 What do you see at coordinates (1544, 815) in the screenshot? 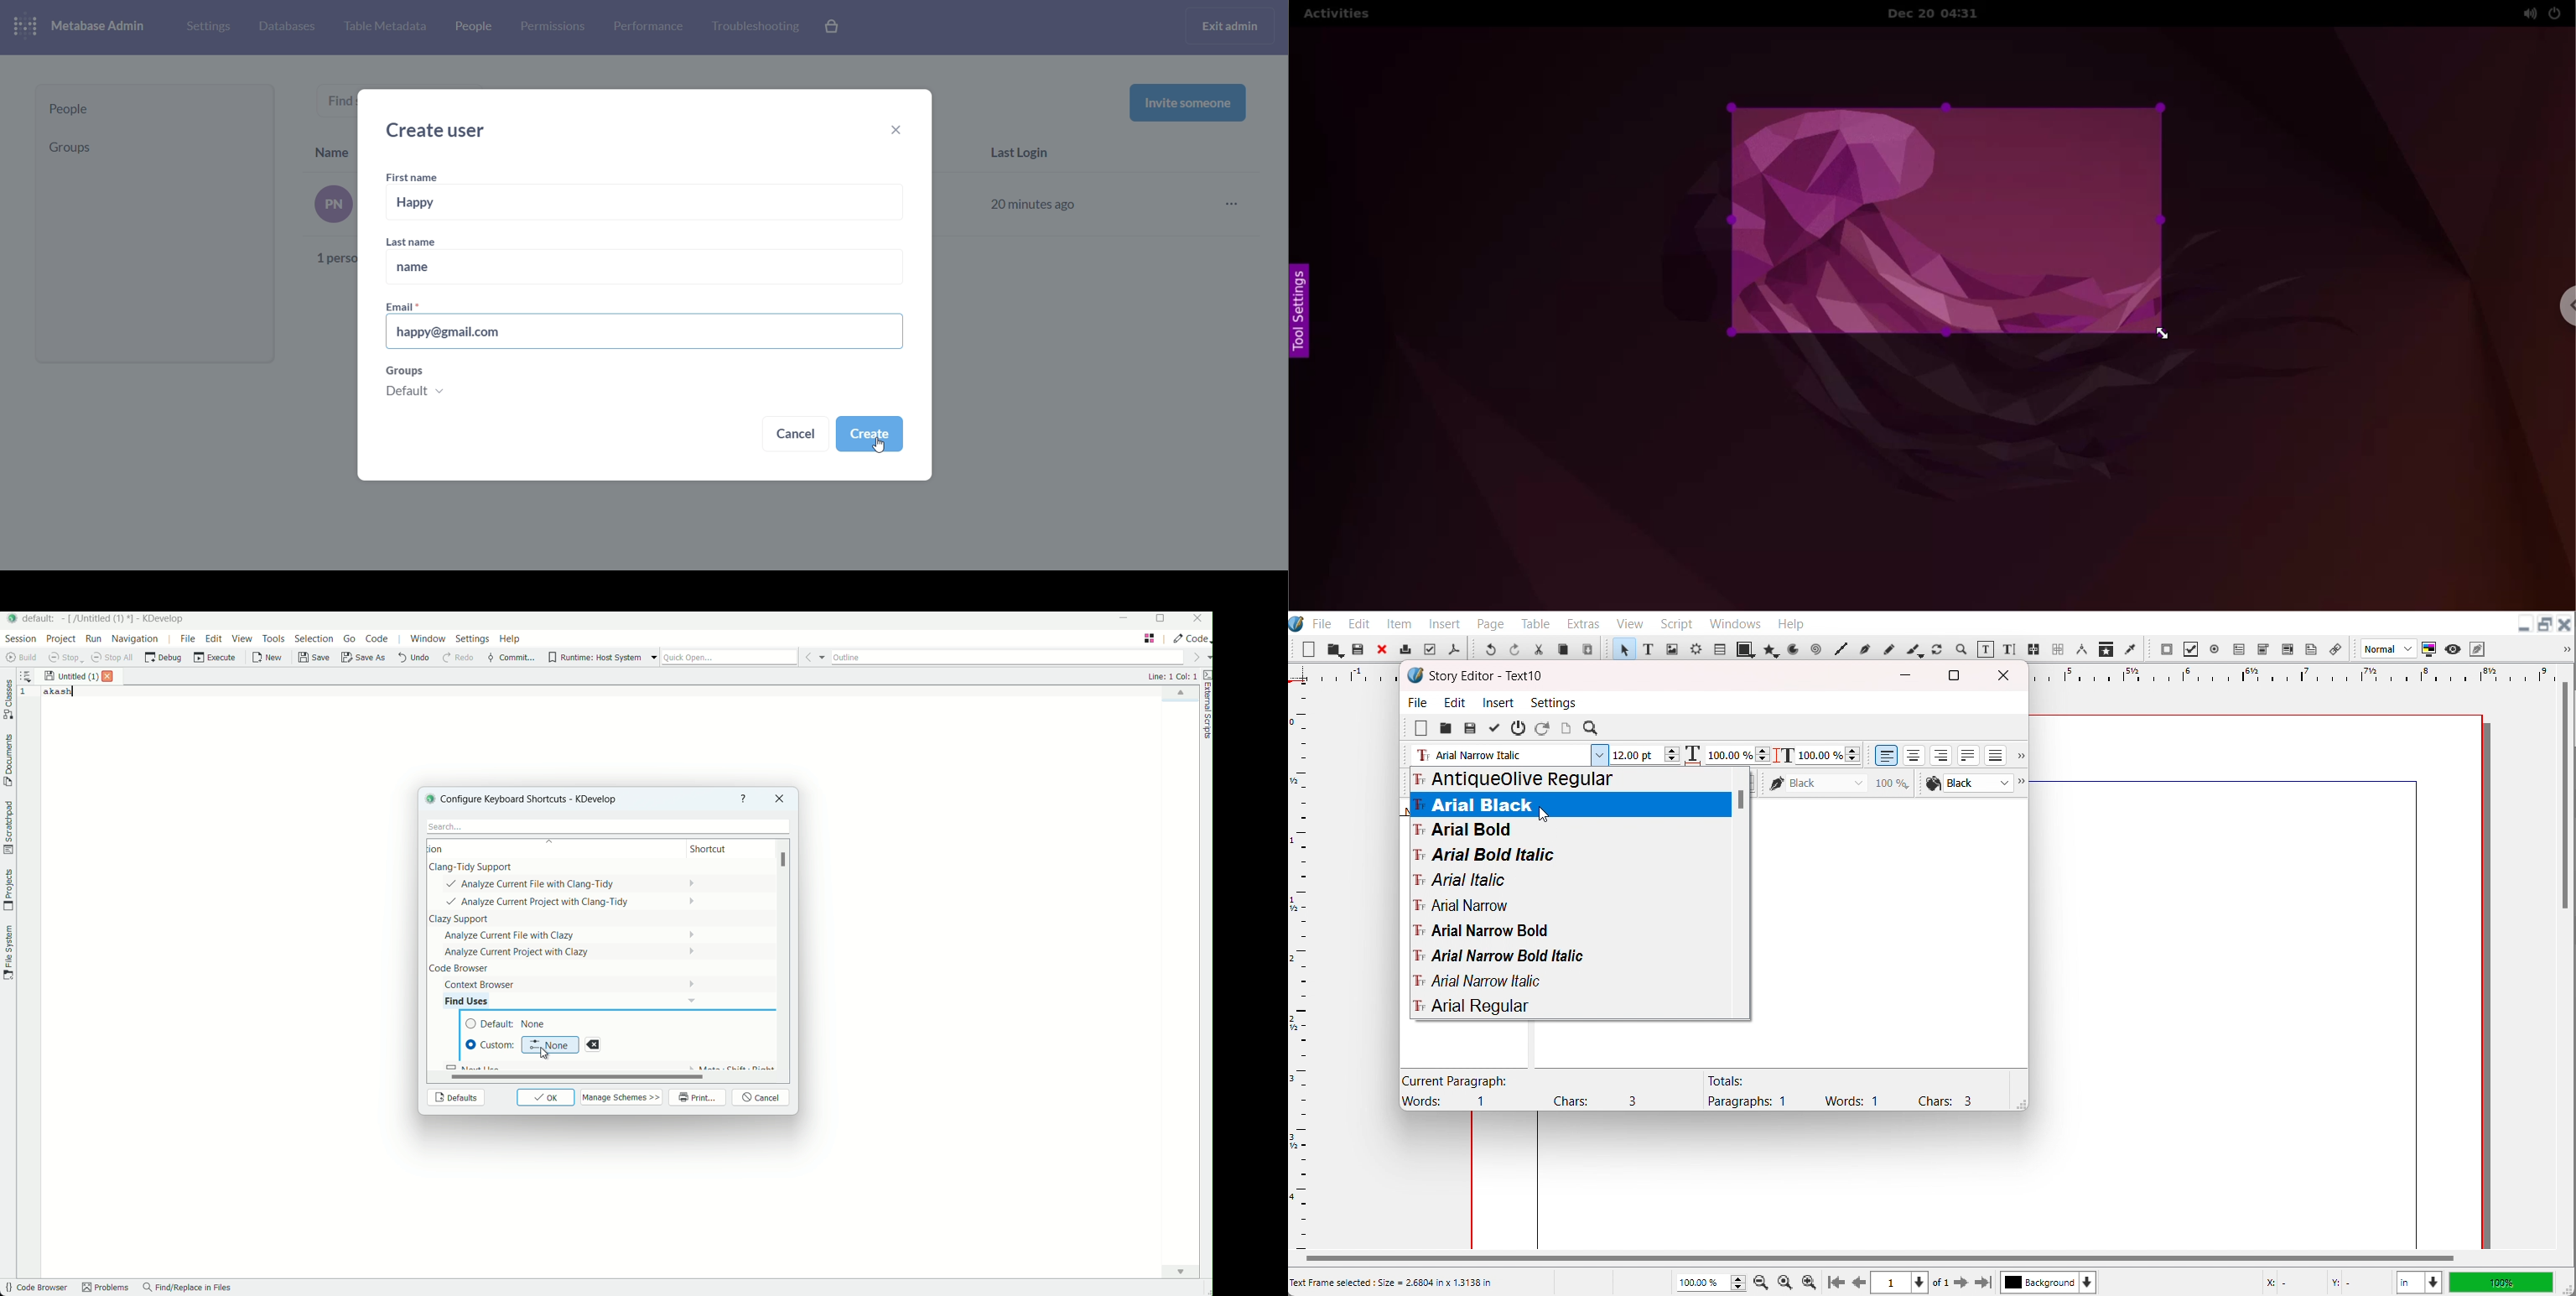
I see `Cursor` at bounding box center [1544, 815].